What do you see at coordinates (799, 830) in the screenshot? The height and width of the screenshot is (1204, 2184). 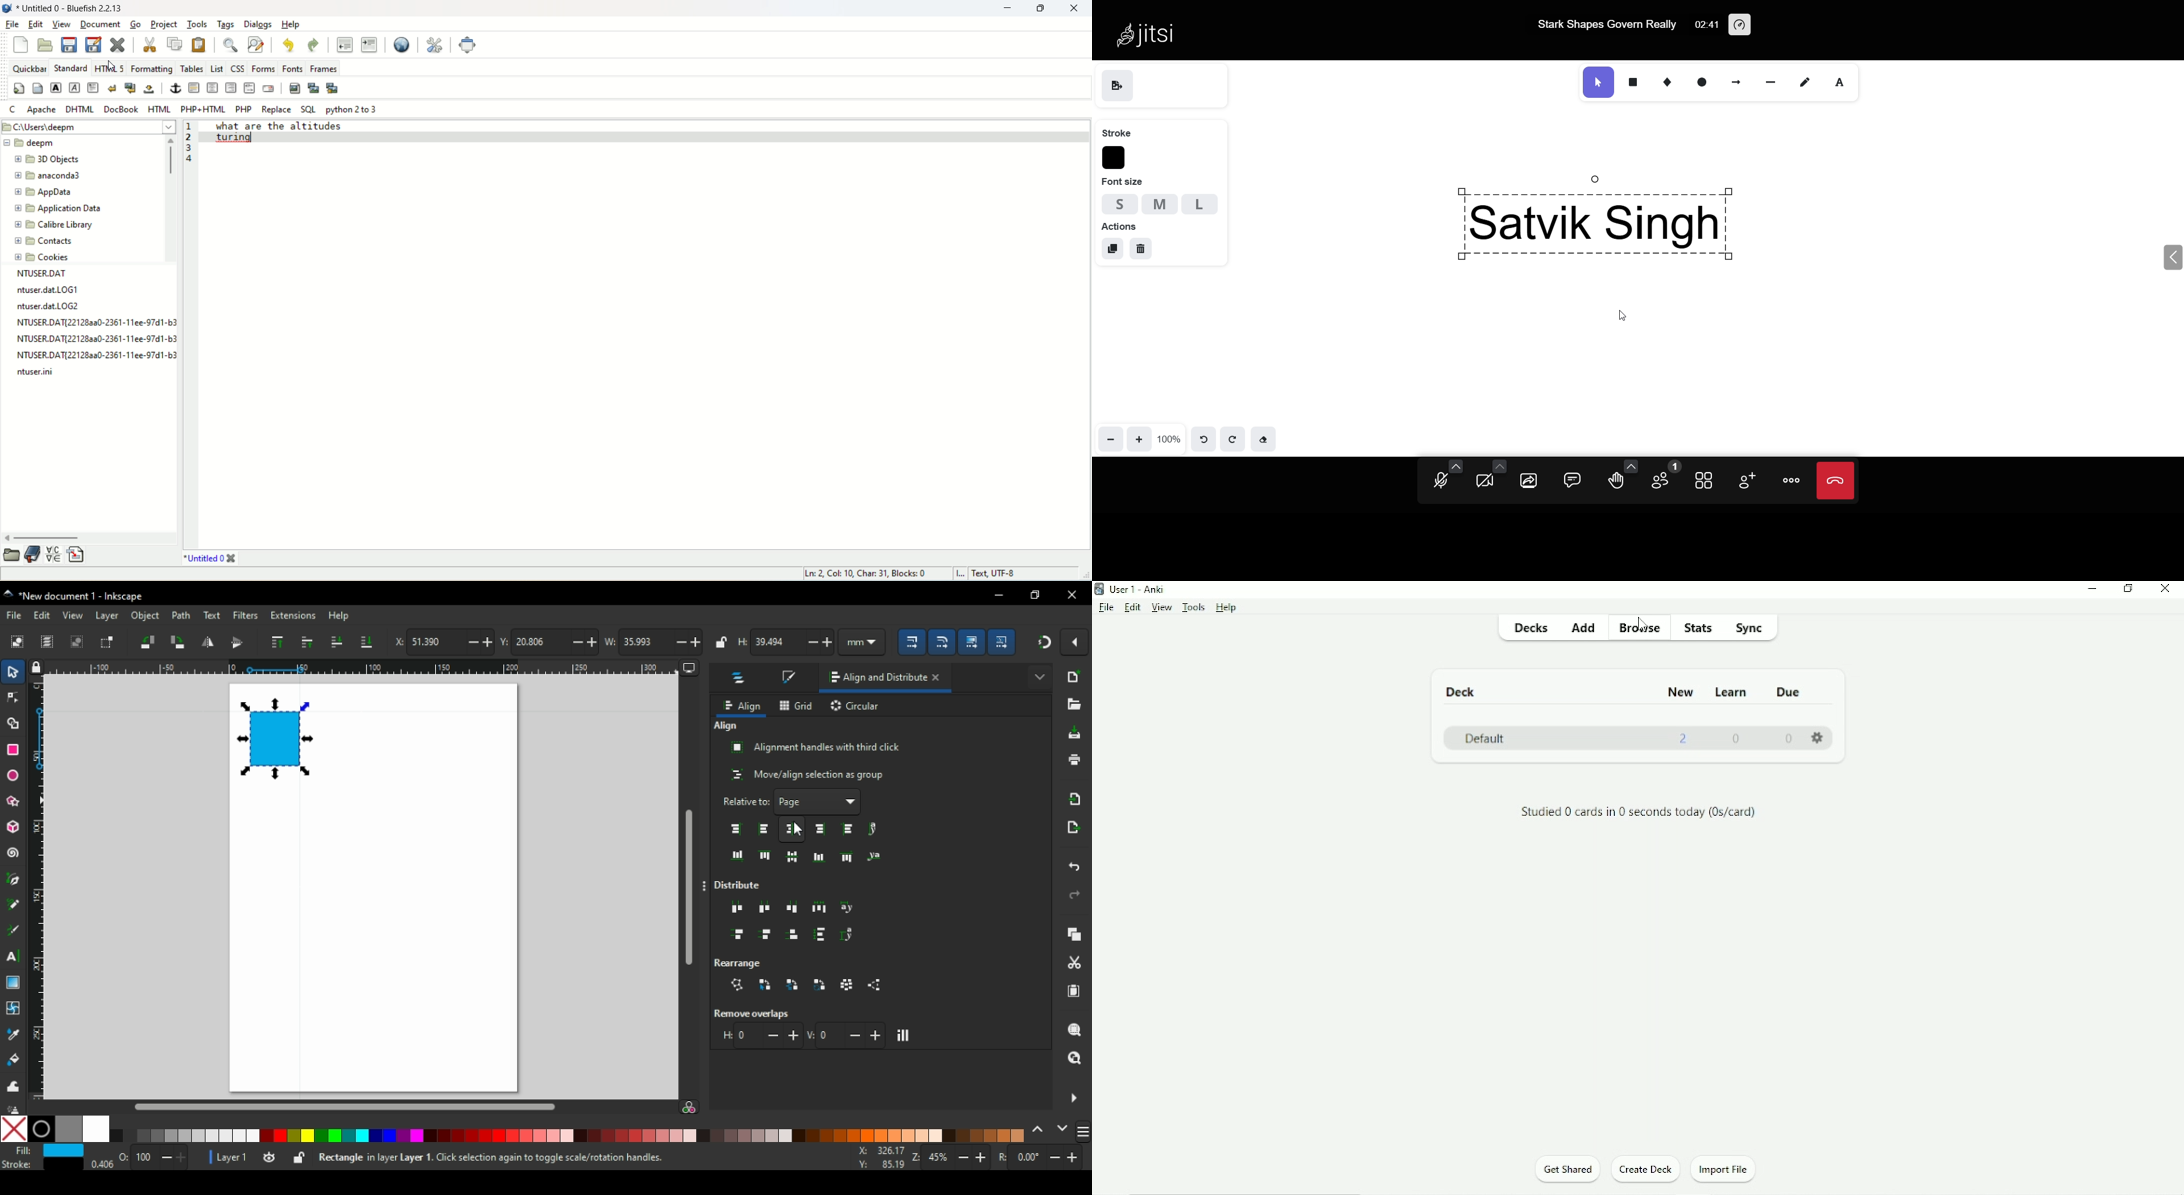 I see `cursor` at bounding box center [799, 830].